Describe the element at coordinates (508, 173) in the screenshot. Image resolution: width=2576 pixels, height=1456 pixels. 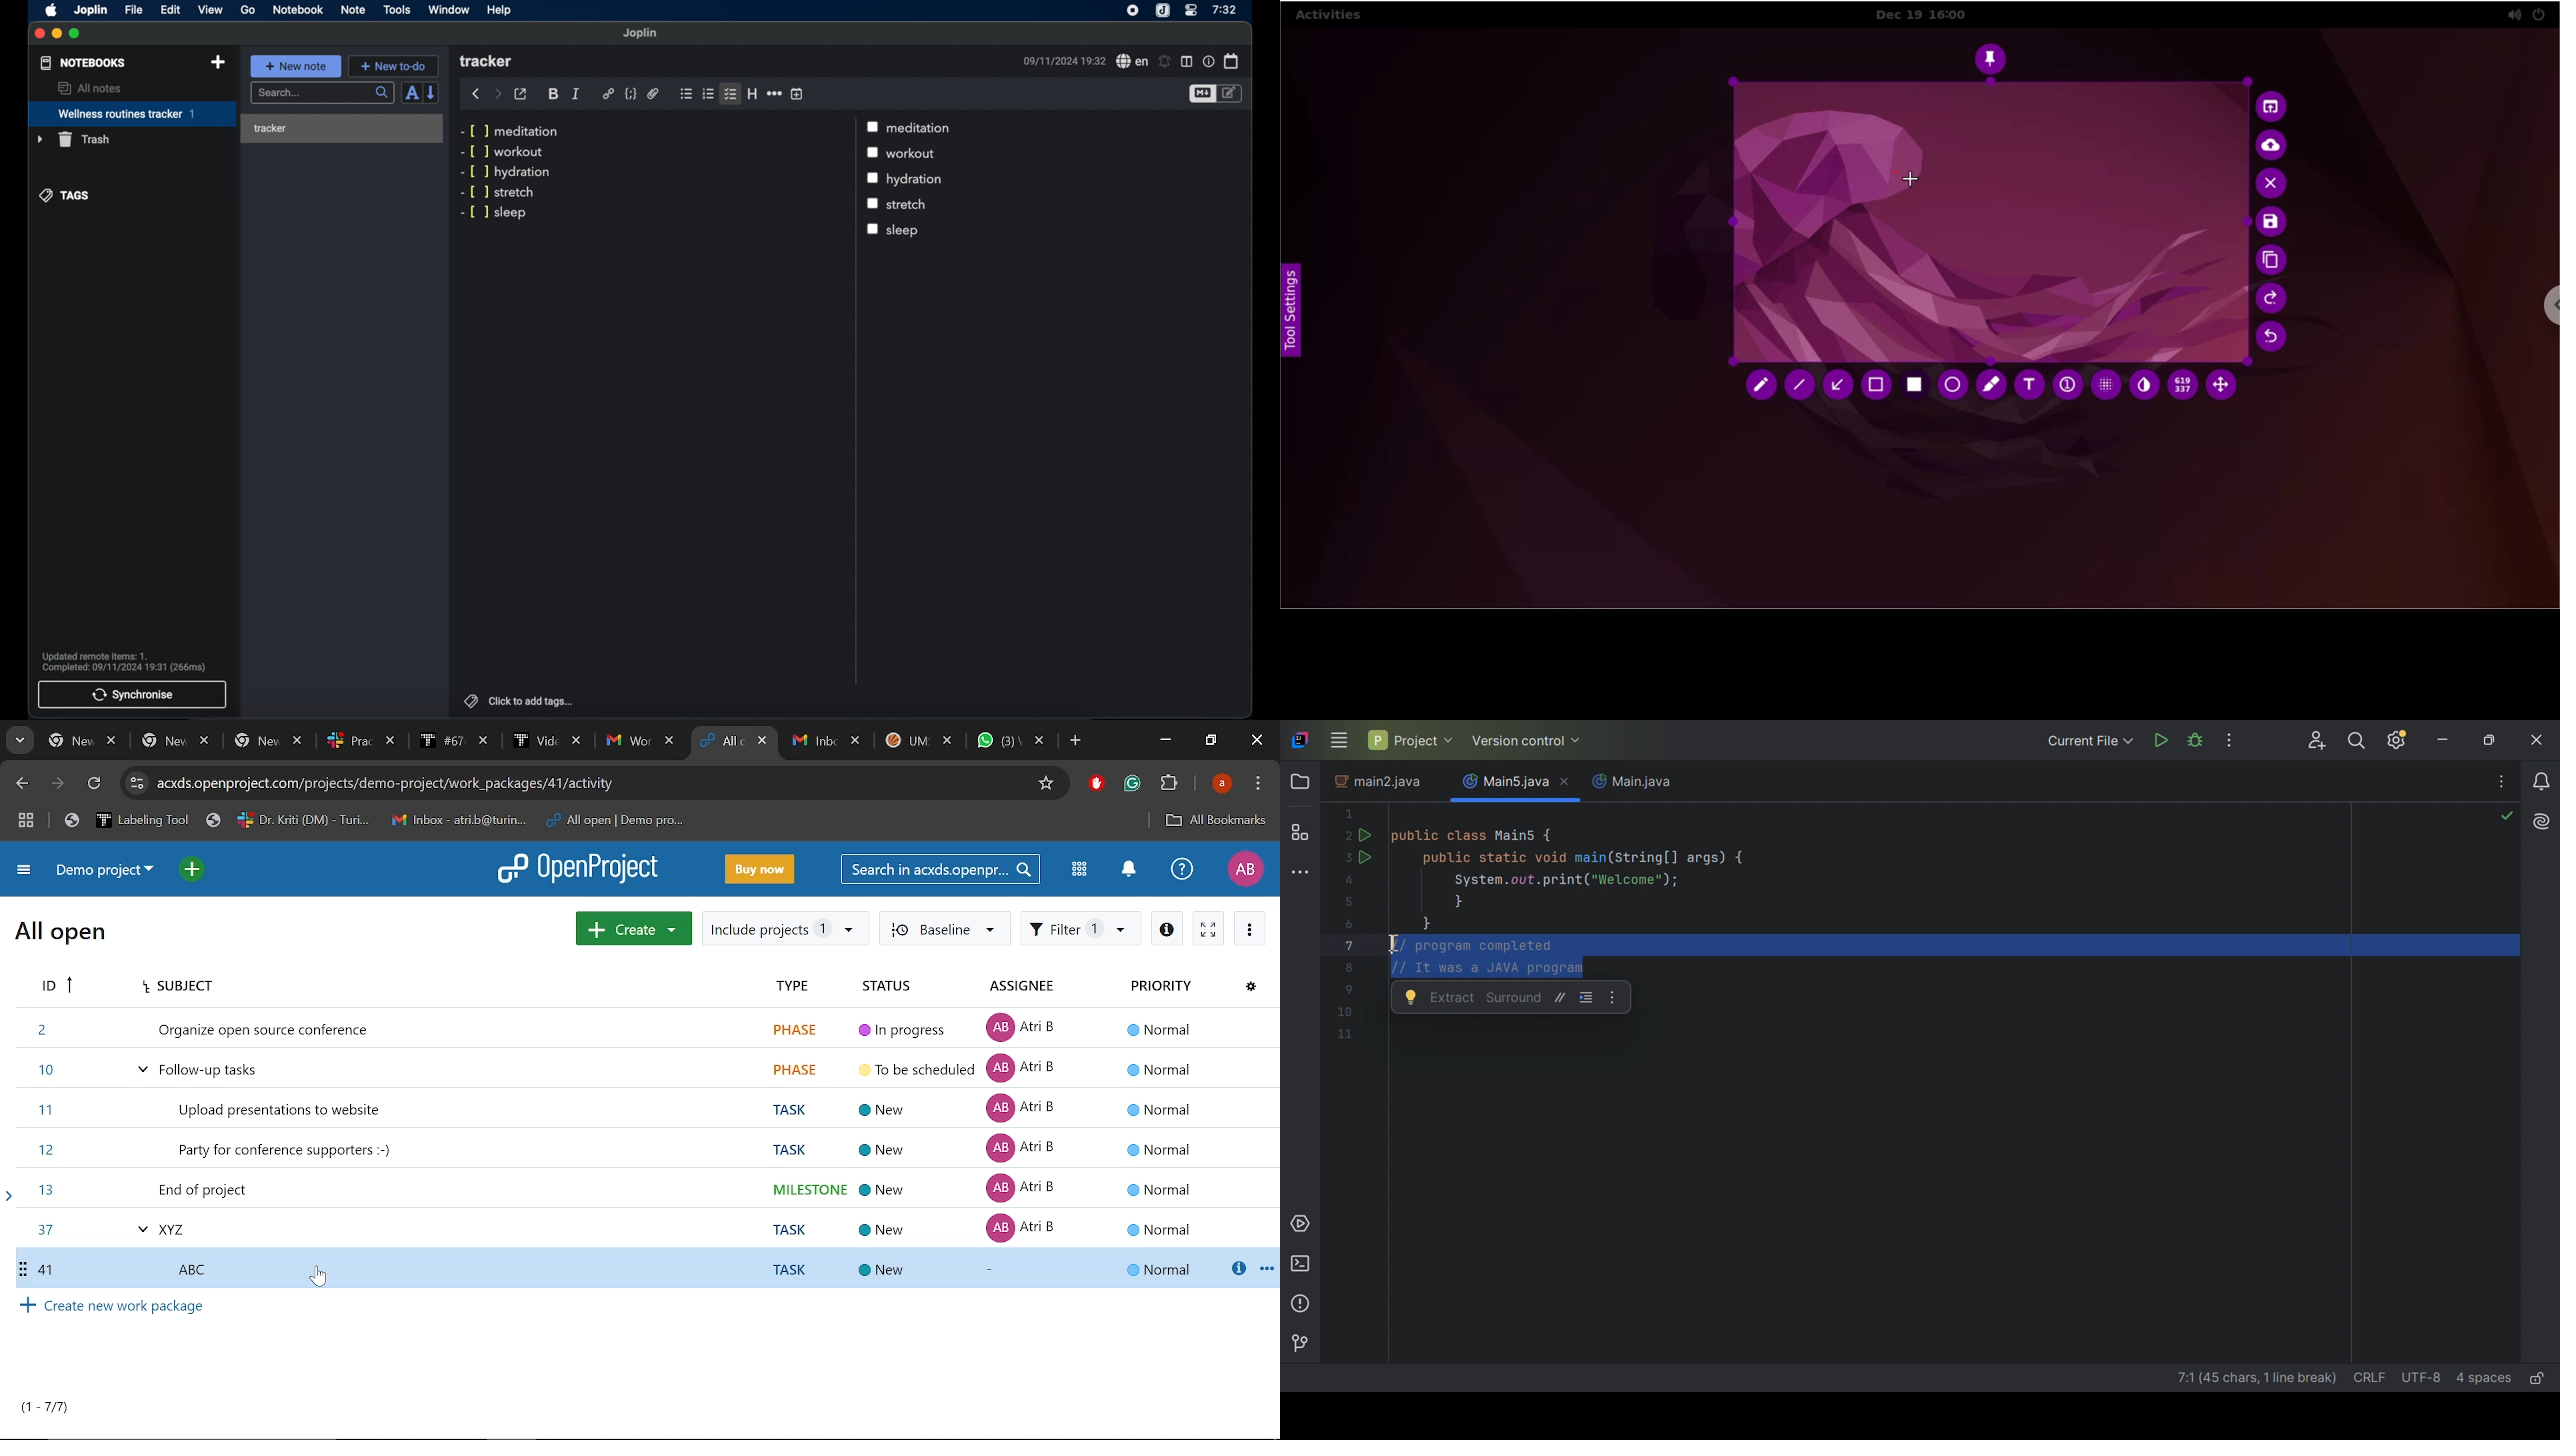
I see `-[ ] hydration` at that location.